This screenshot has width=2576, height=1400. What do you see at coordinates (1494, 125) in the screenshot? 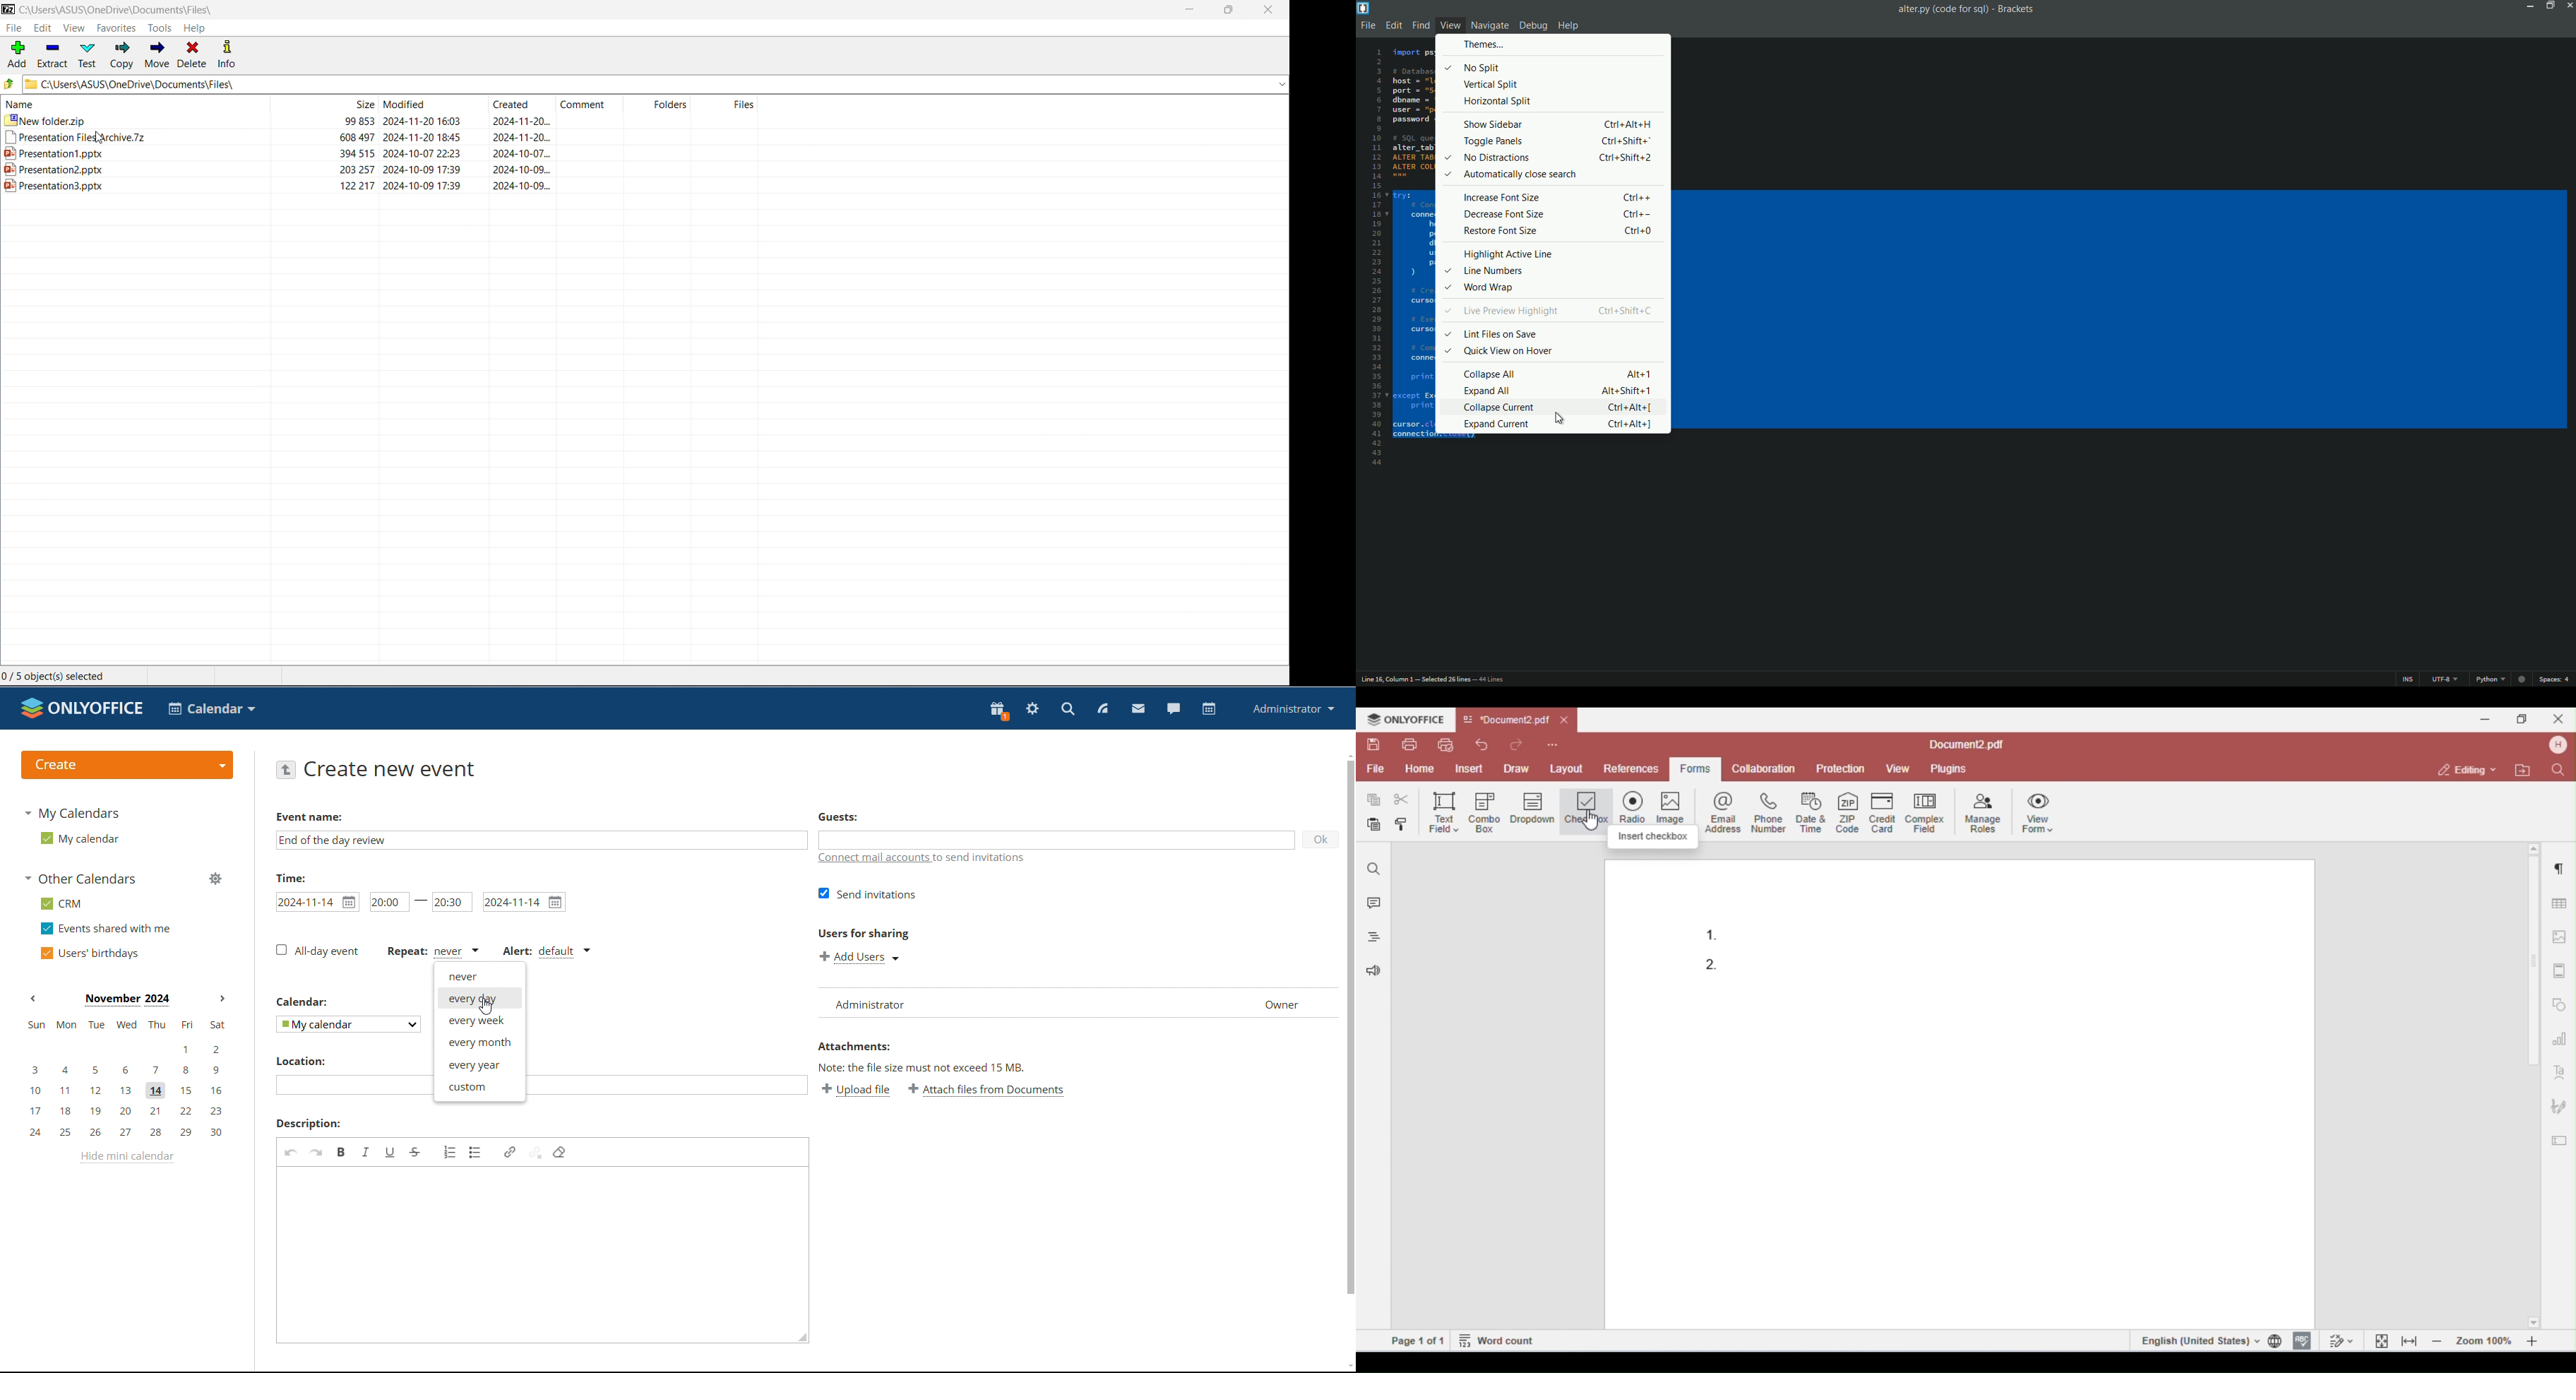
I see `show sidebar` at bounding box center [1494, 125].